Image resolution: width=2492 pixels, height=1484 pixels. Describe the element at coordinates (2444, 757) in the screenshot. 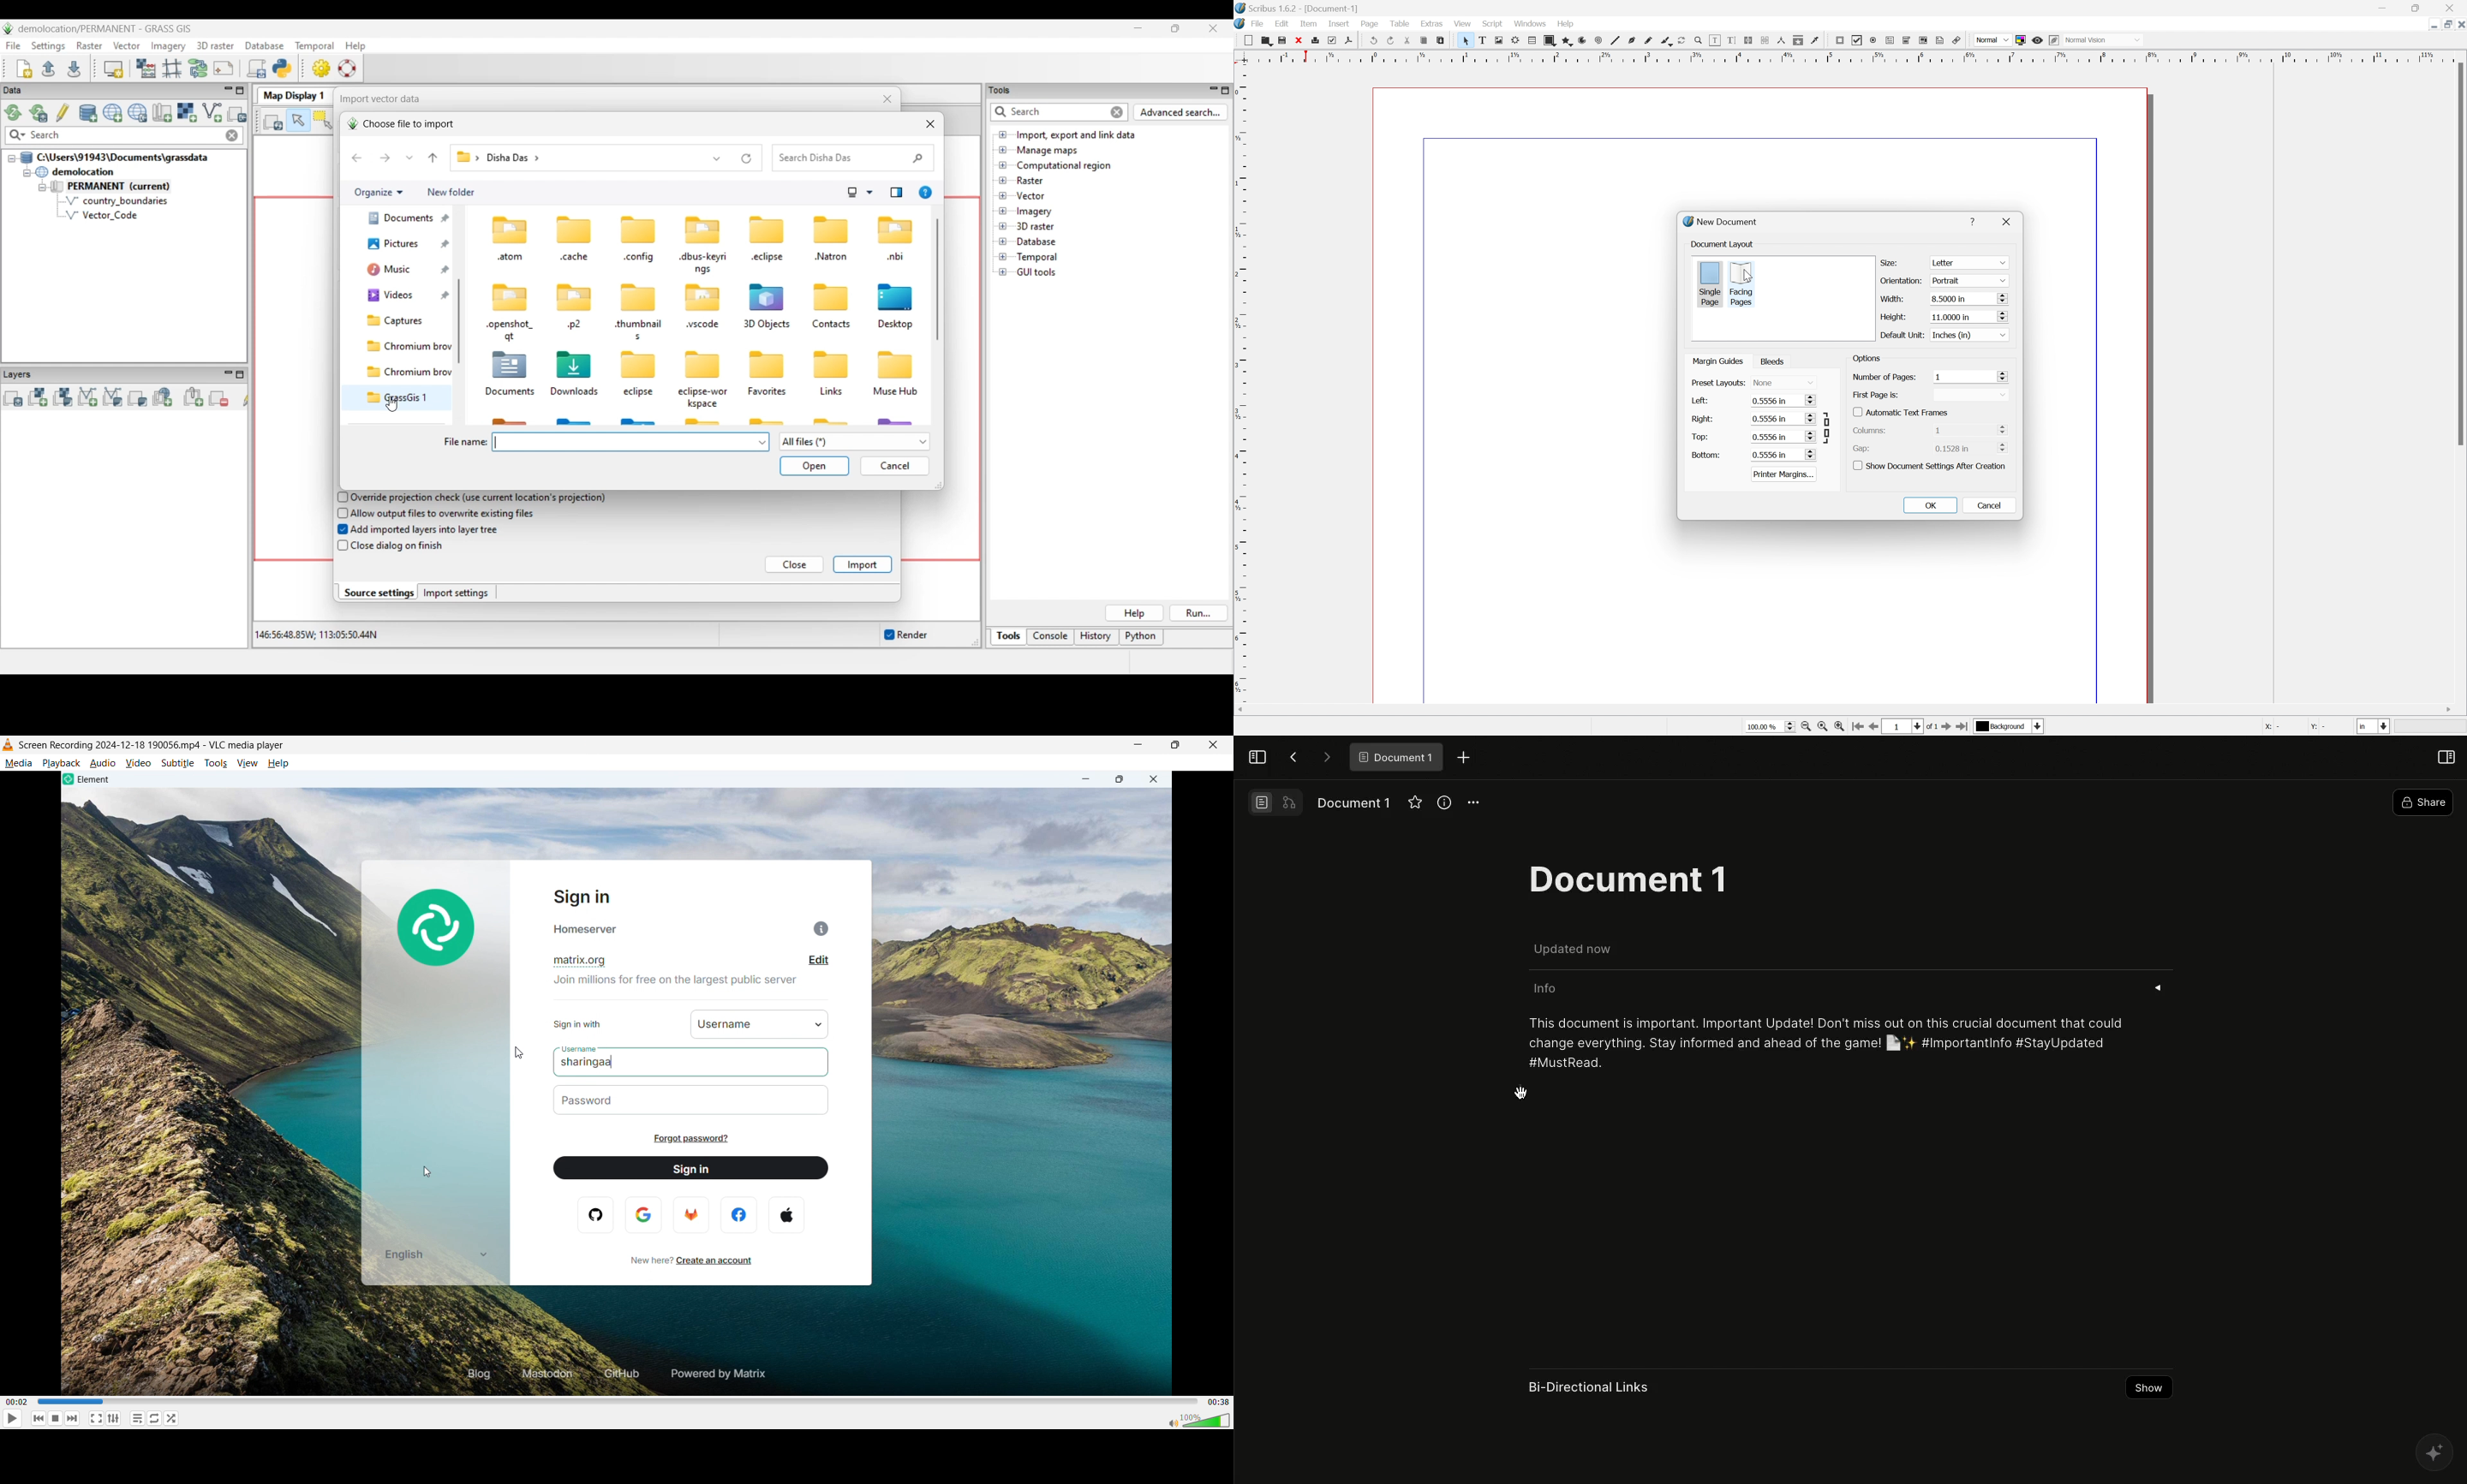

I see `Open right panel` at that location.